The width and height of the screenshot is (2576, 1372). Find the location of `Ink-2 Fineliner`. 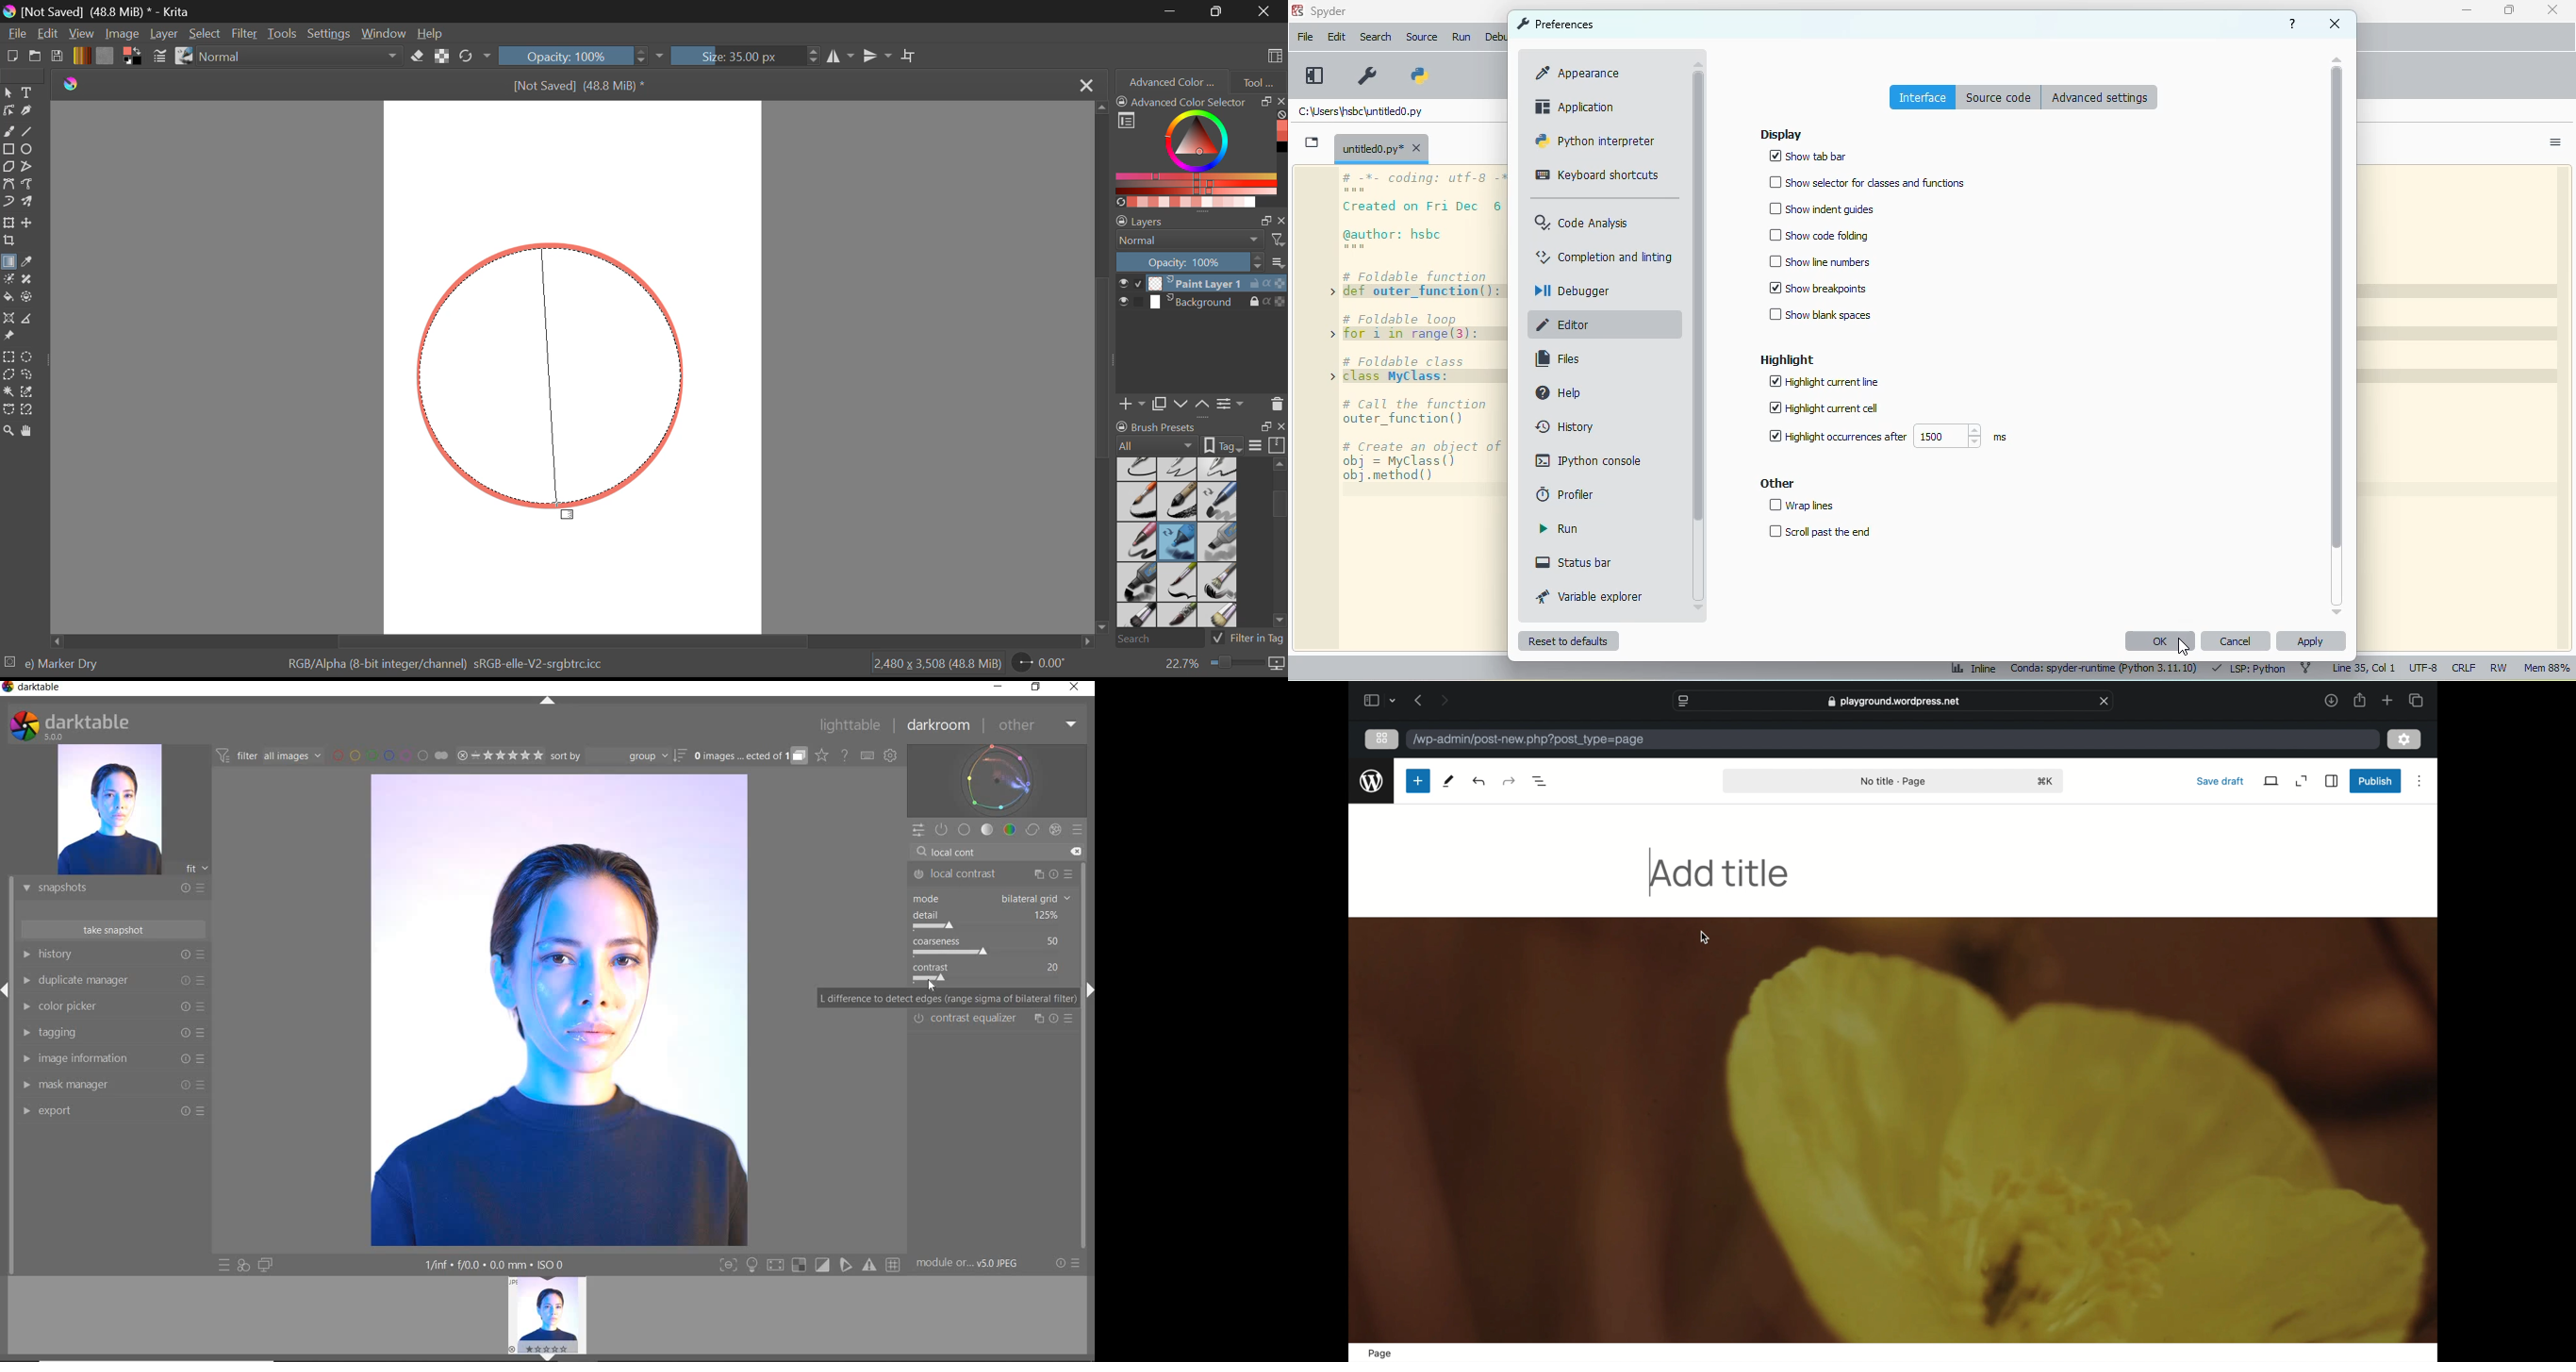

Ink-2 Fineliner is located at coordinates (1138, 468).